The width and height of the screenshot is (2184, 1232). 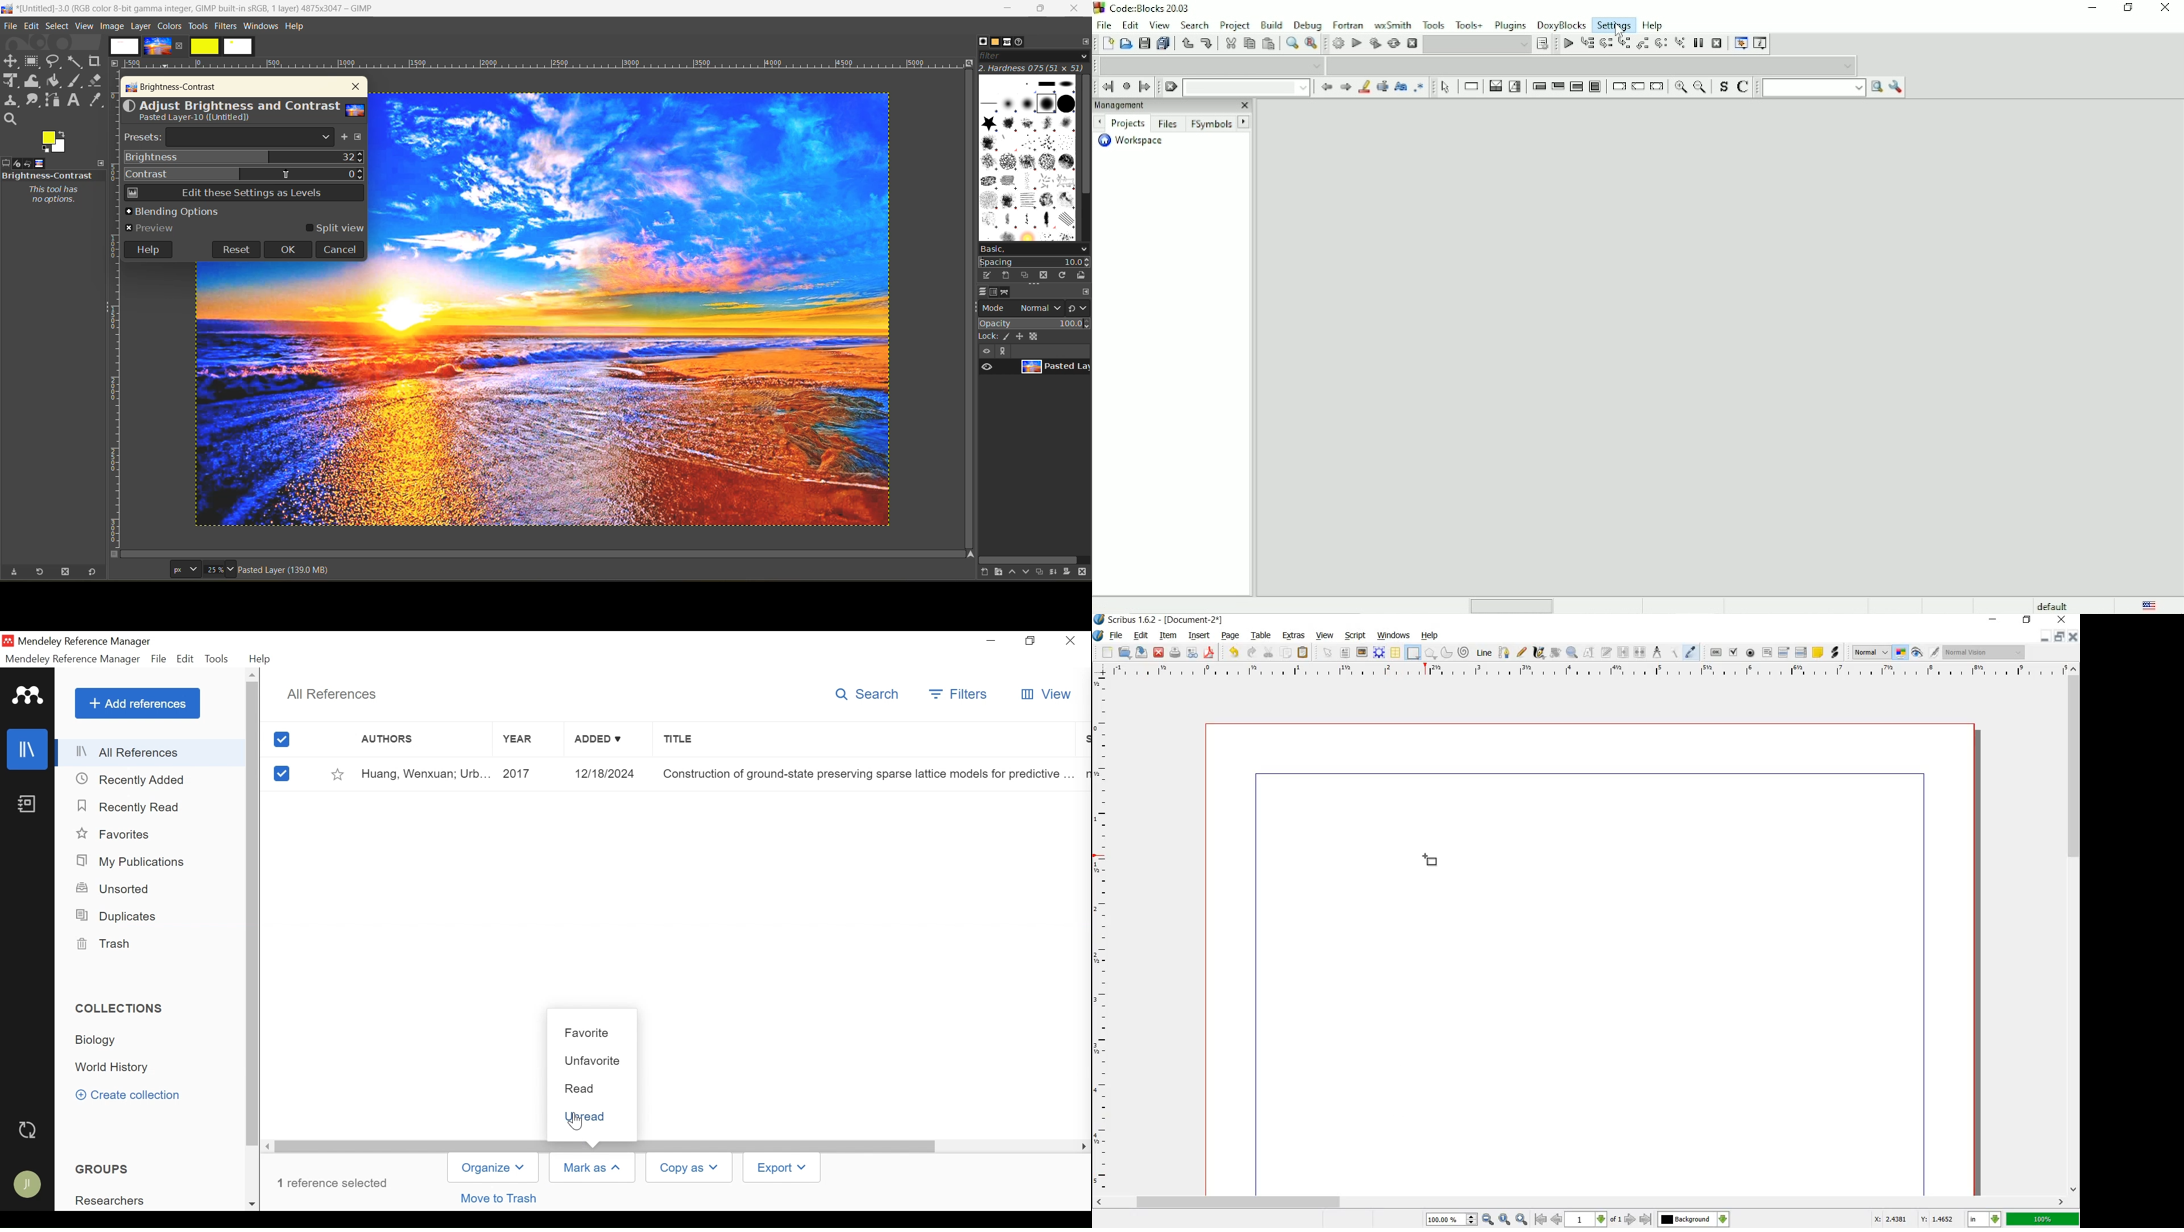 I want to click on Next, so click(x=1345, y=87).